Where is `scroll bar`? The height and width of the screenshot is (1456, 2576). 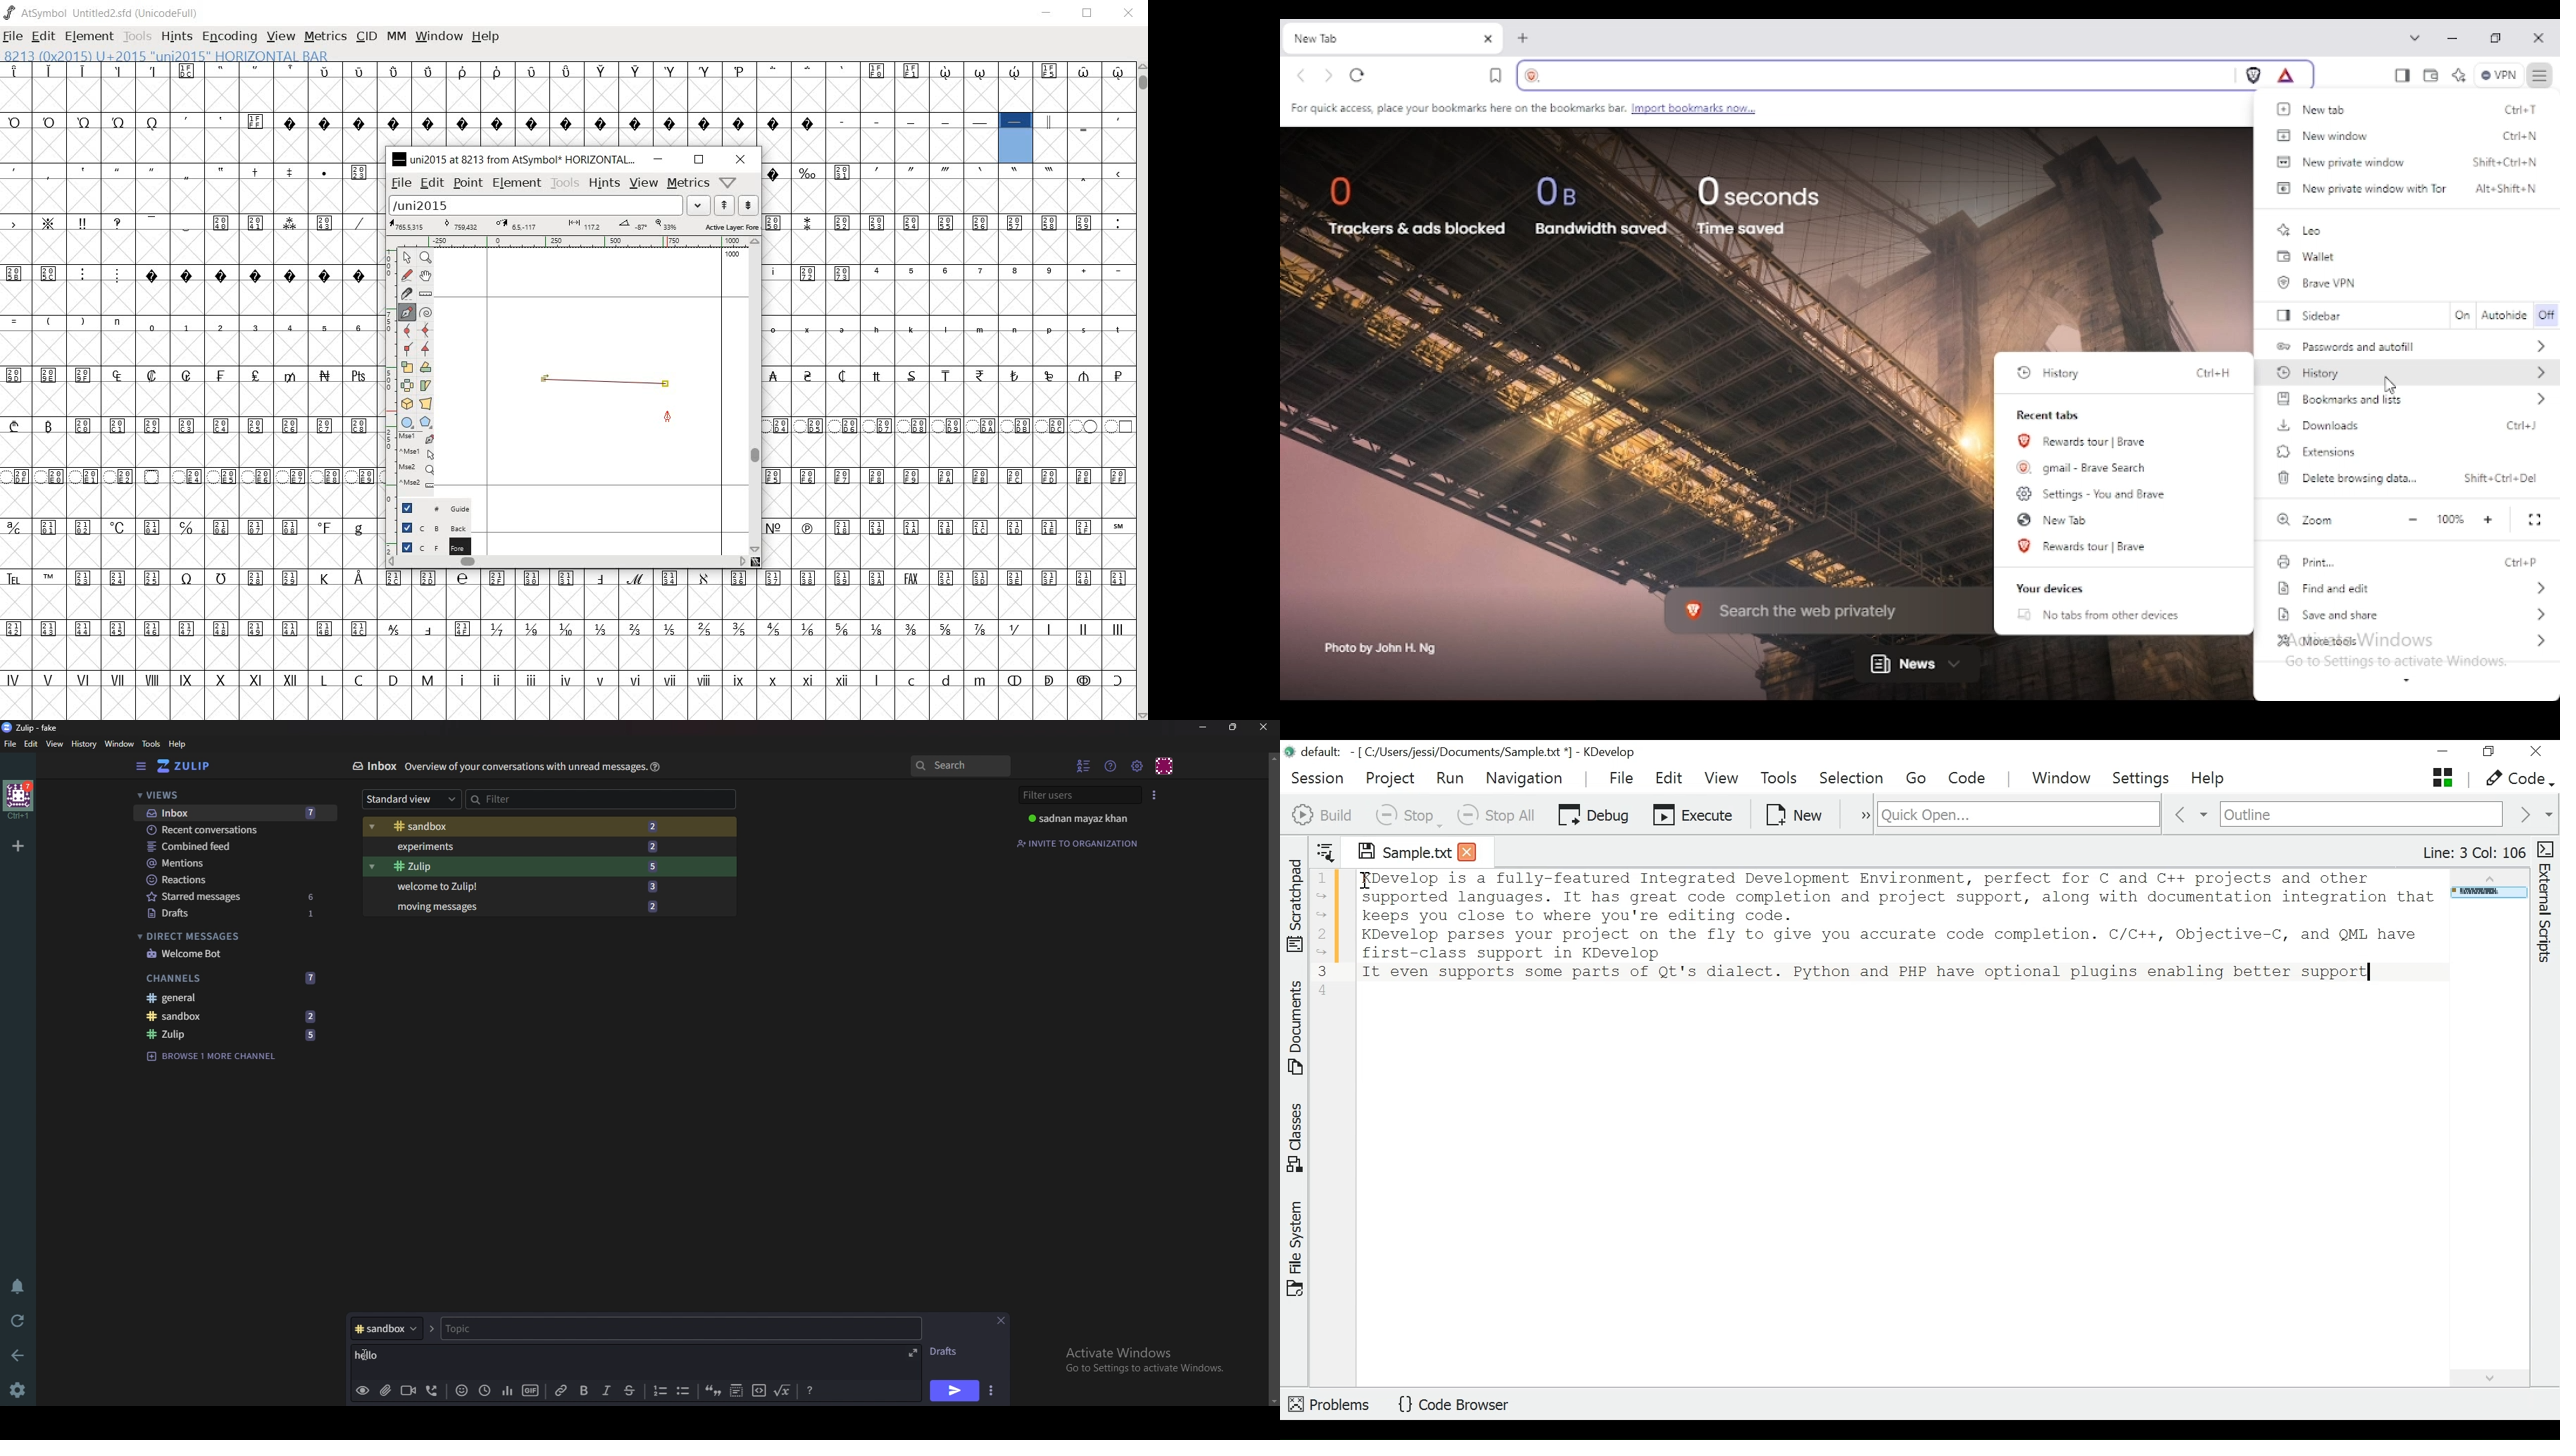 scroll bar is located at coordinates (1273, 1078).